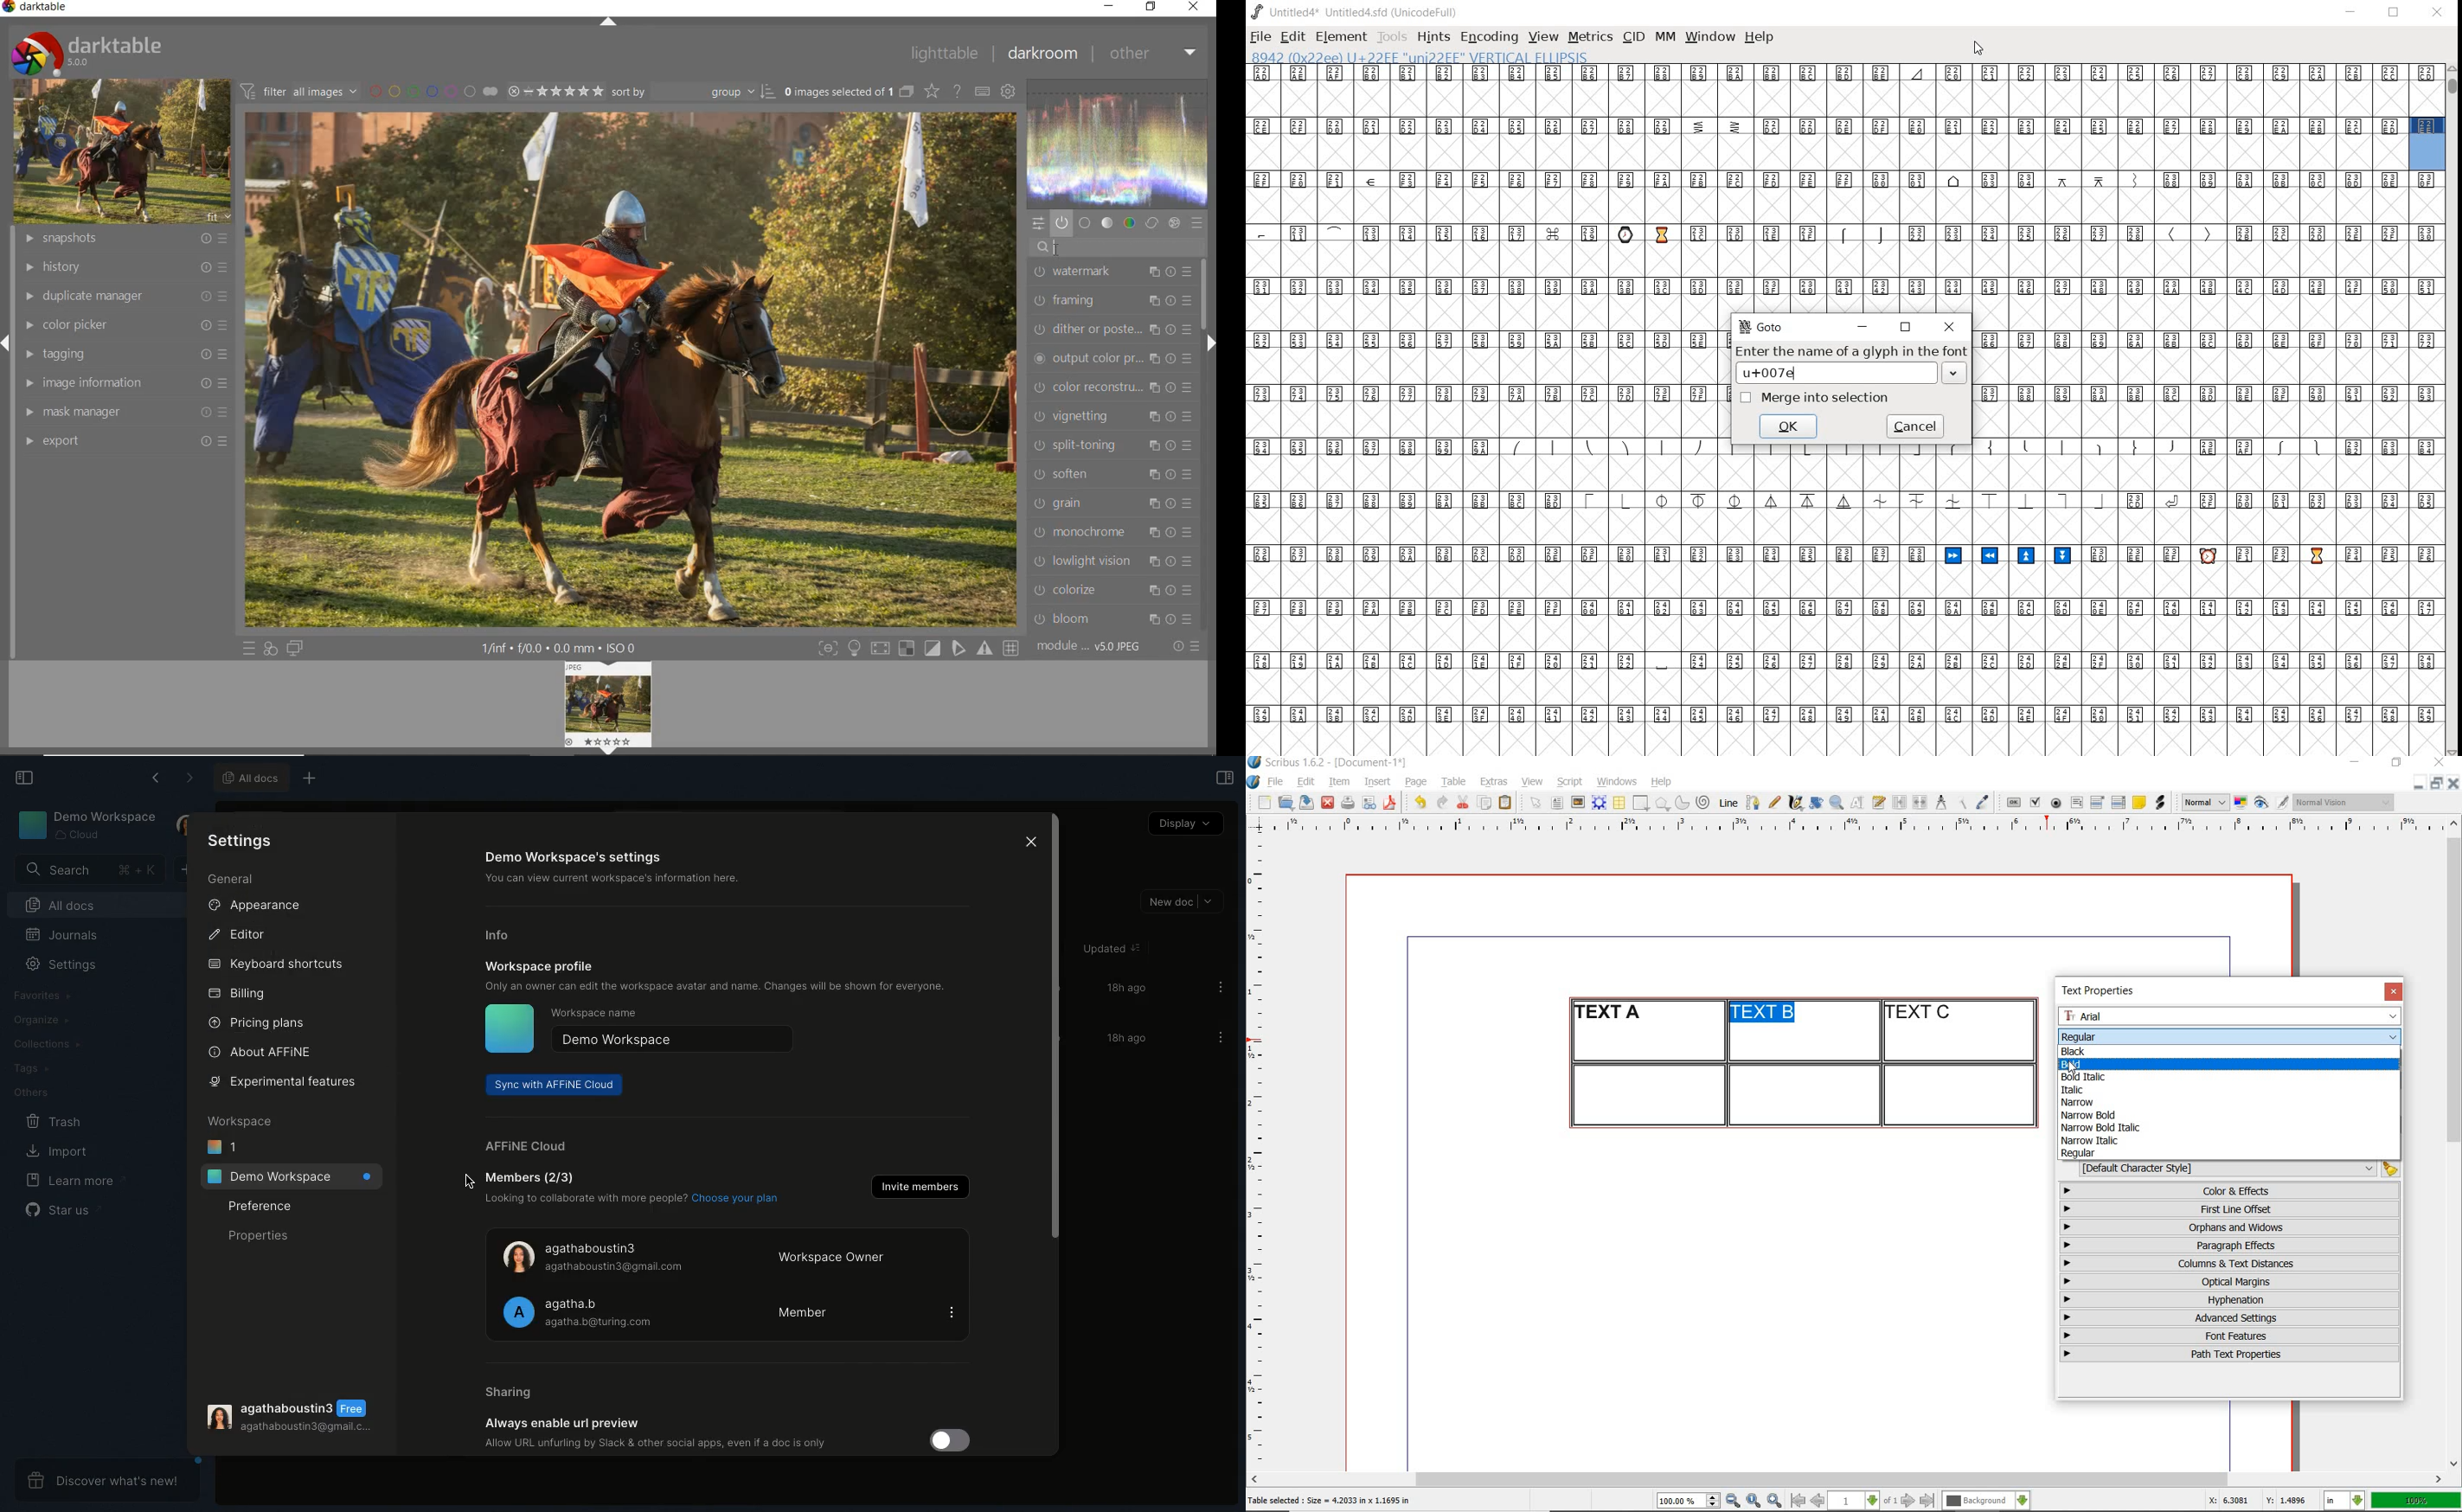 This screenshot has width=2464, height=1512. What do you see at coordinates (272, 647) in the screenshot?
I see `quick access for applying any of your styles` at bounding box center [272, 647].